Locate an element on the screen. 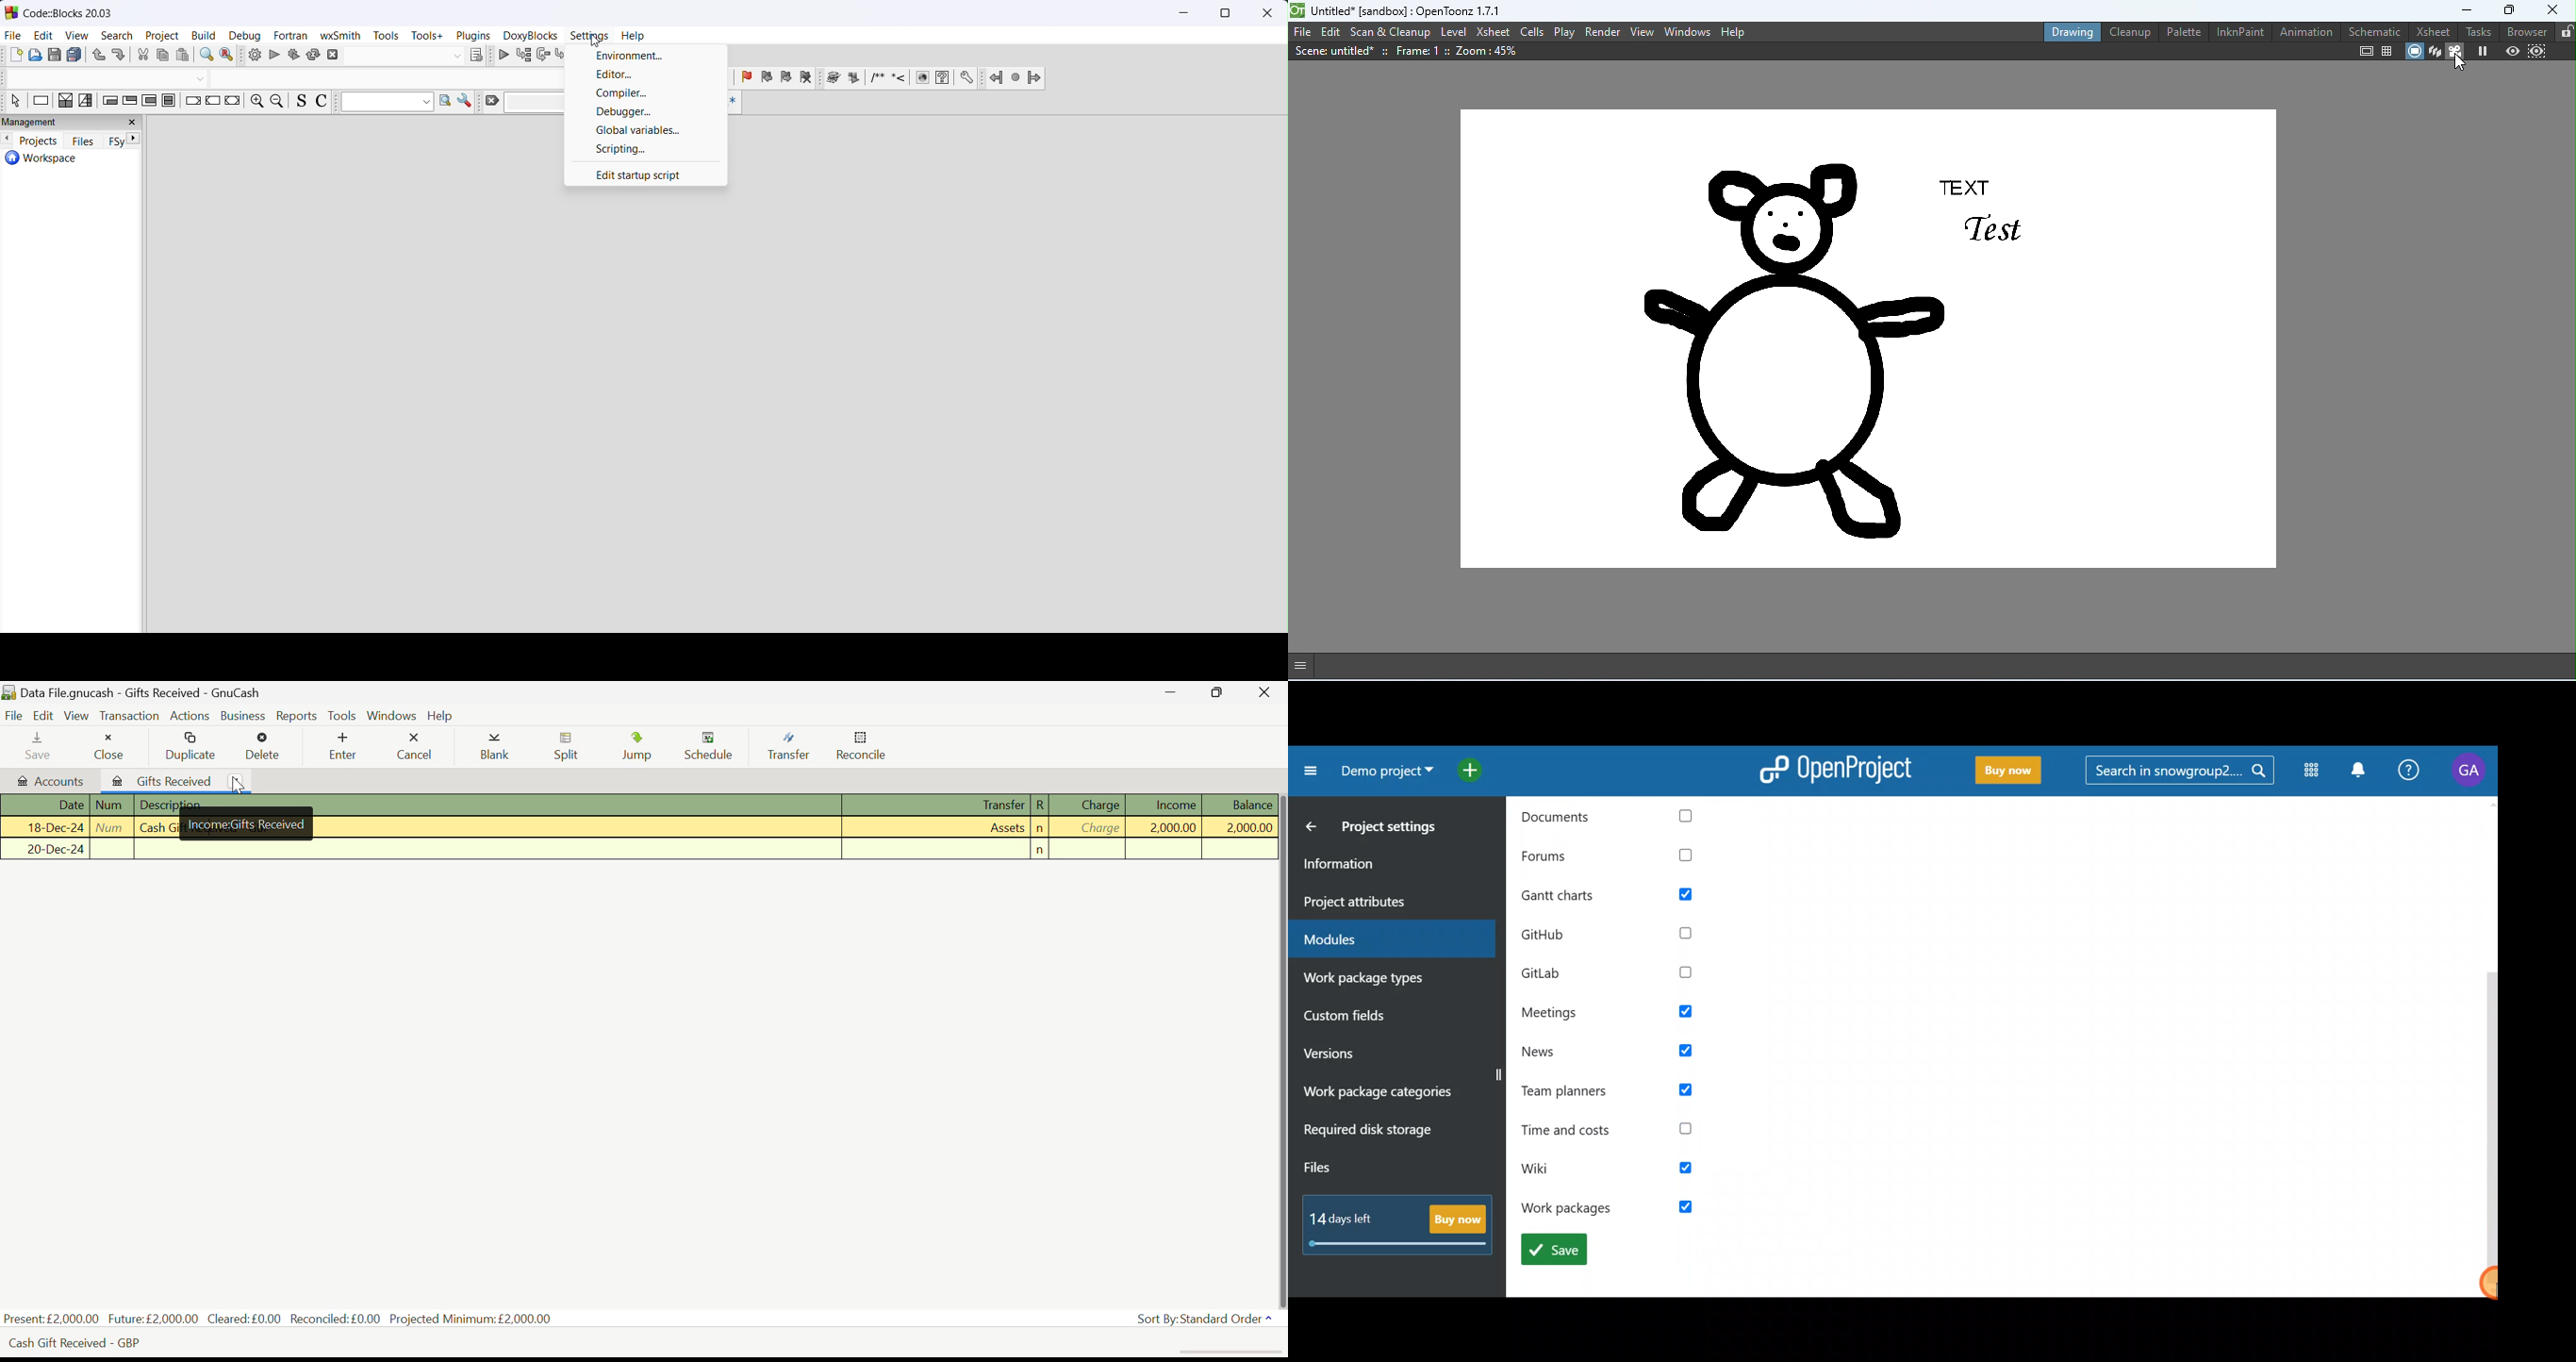 Image resolution: width=2576 pixels, height=1372 pixels. Num is located at coordinates (112, 805).